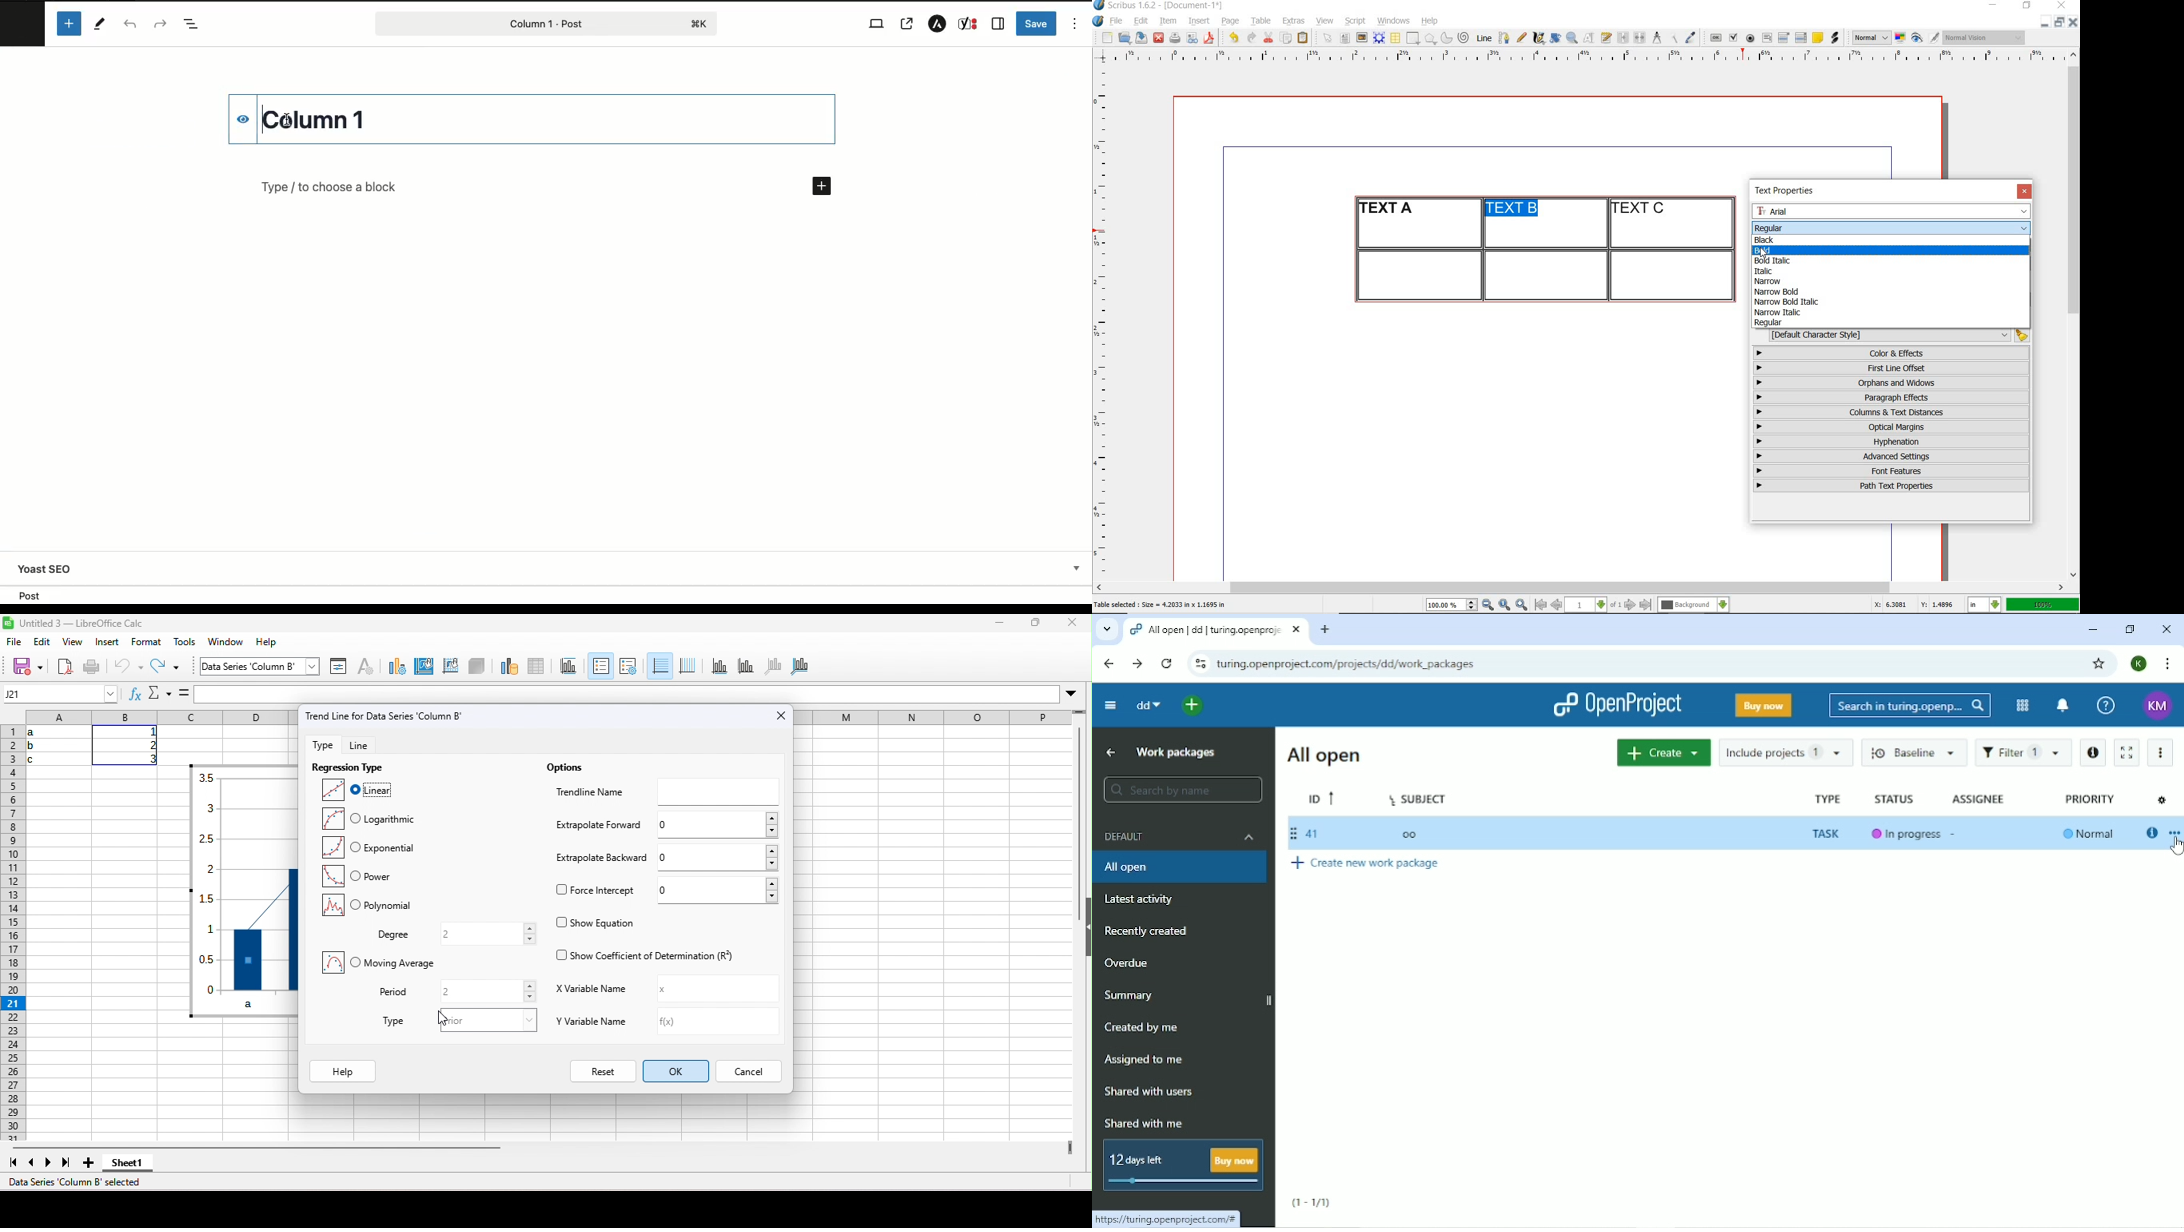 Image resolution: width=2184 pixels, height=1232 pixels. What do you see at coordinates (1522, 605) in the screenshot?
I see `zoom in` at bounding box center [1522, 605].